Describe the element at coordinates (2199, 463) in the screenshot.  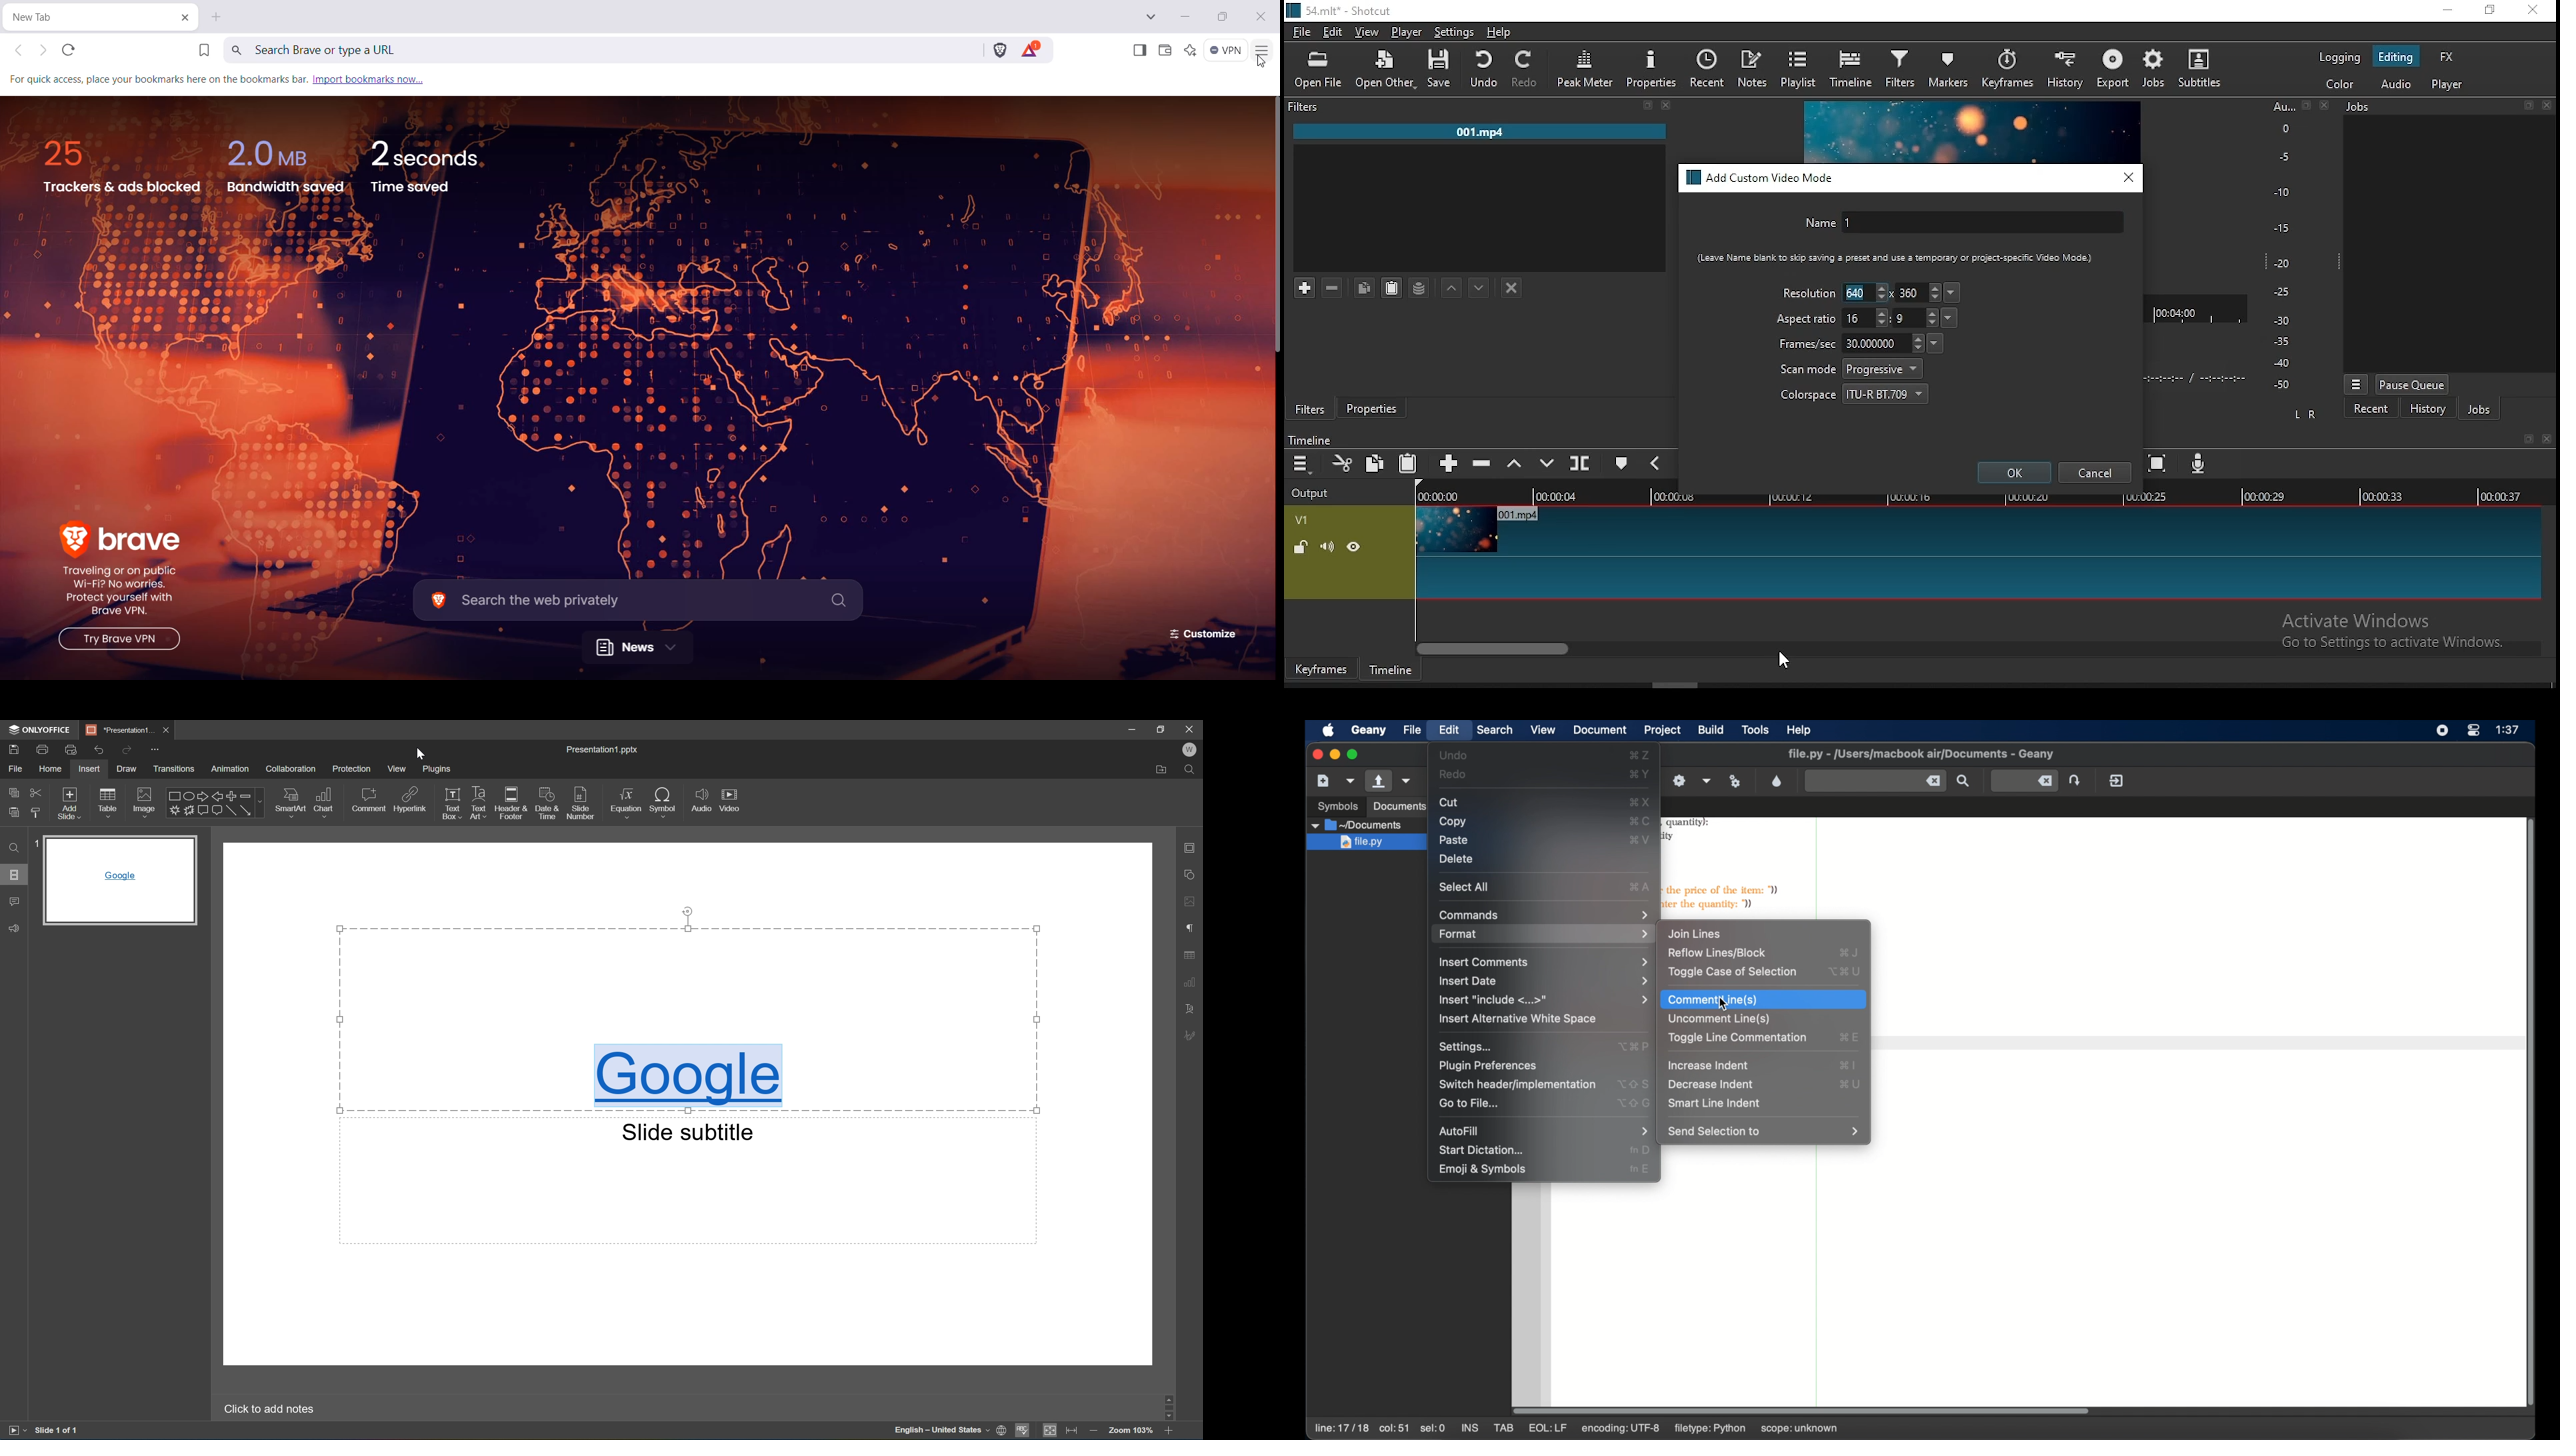
I see `record audio` at that location.